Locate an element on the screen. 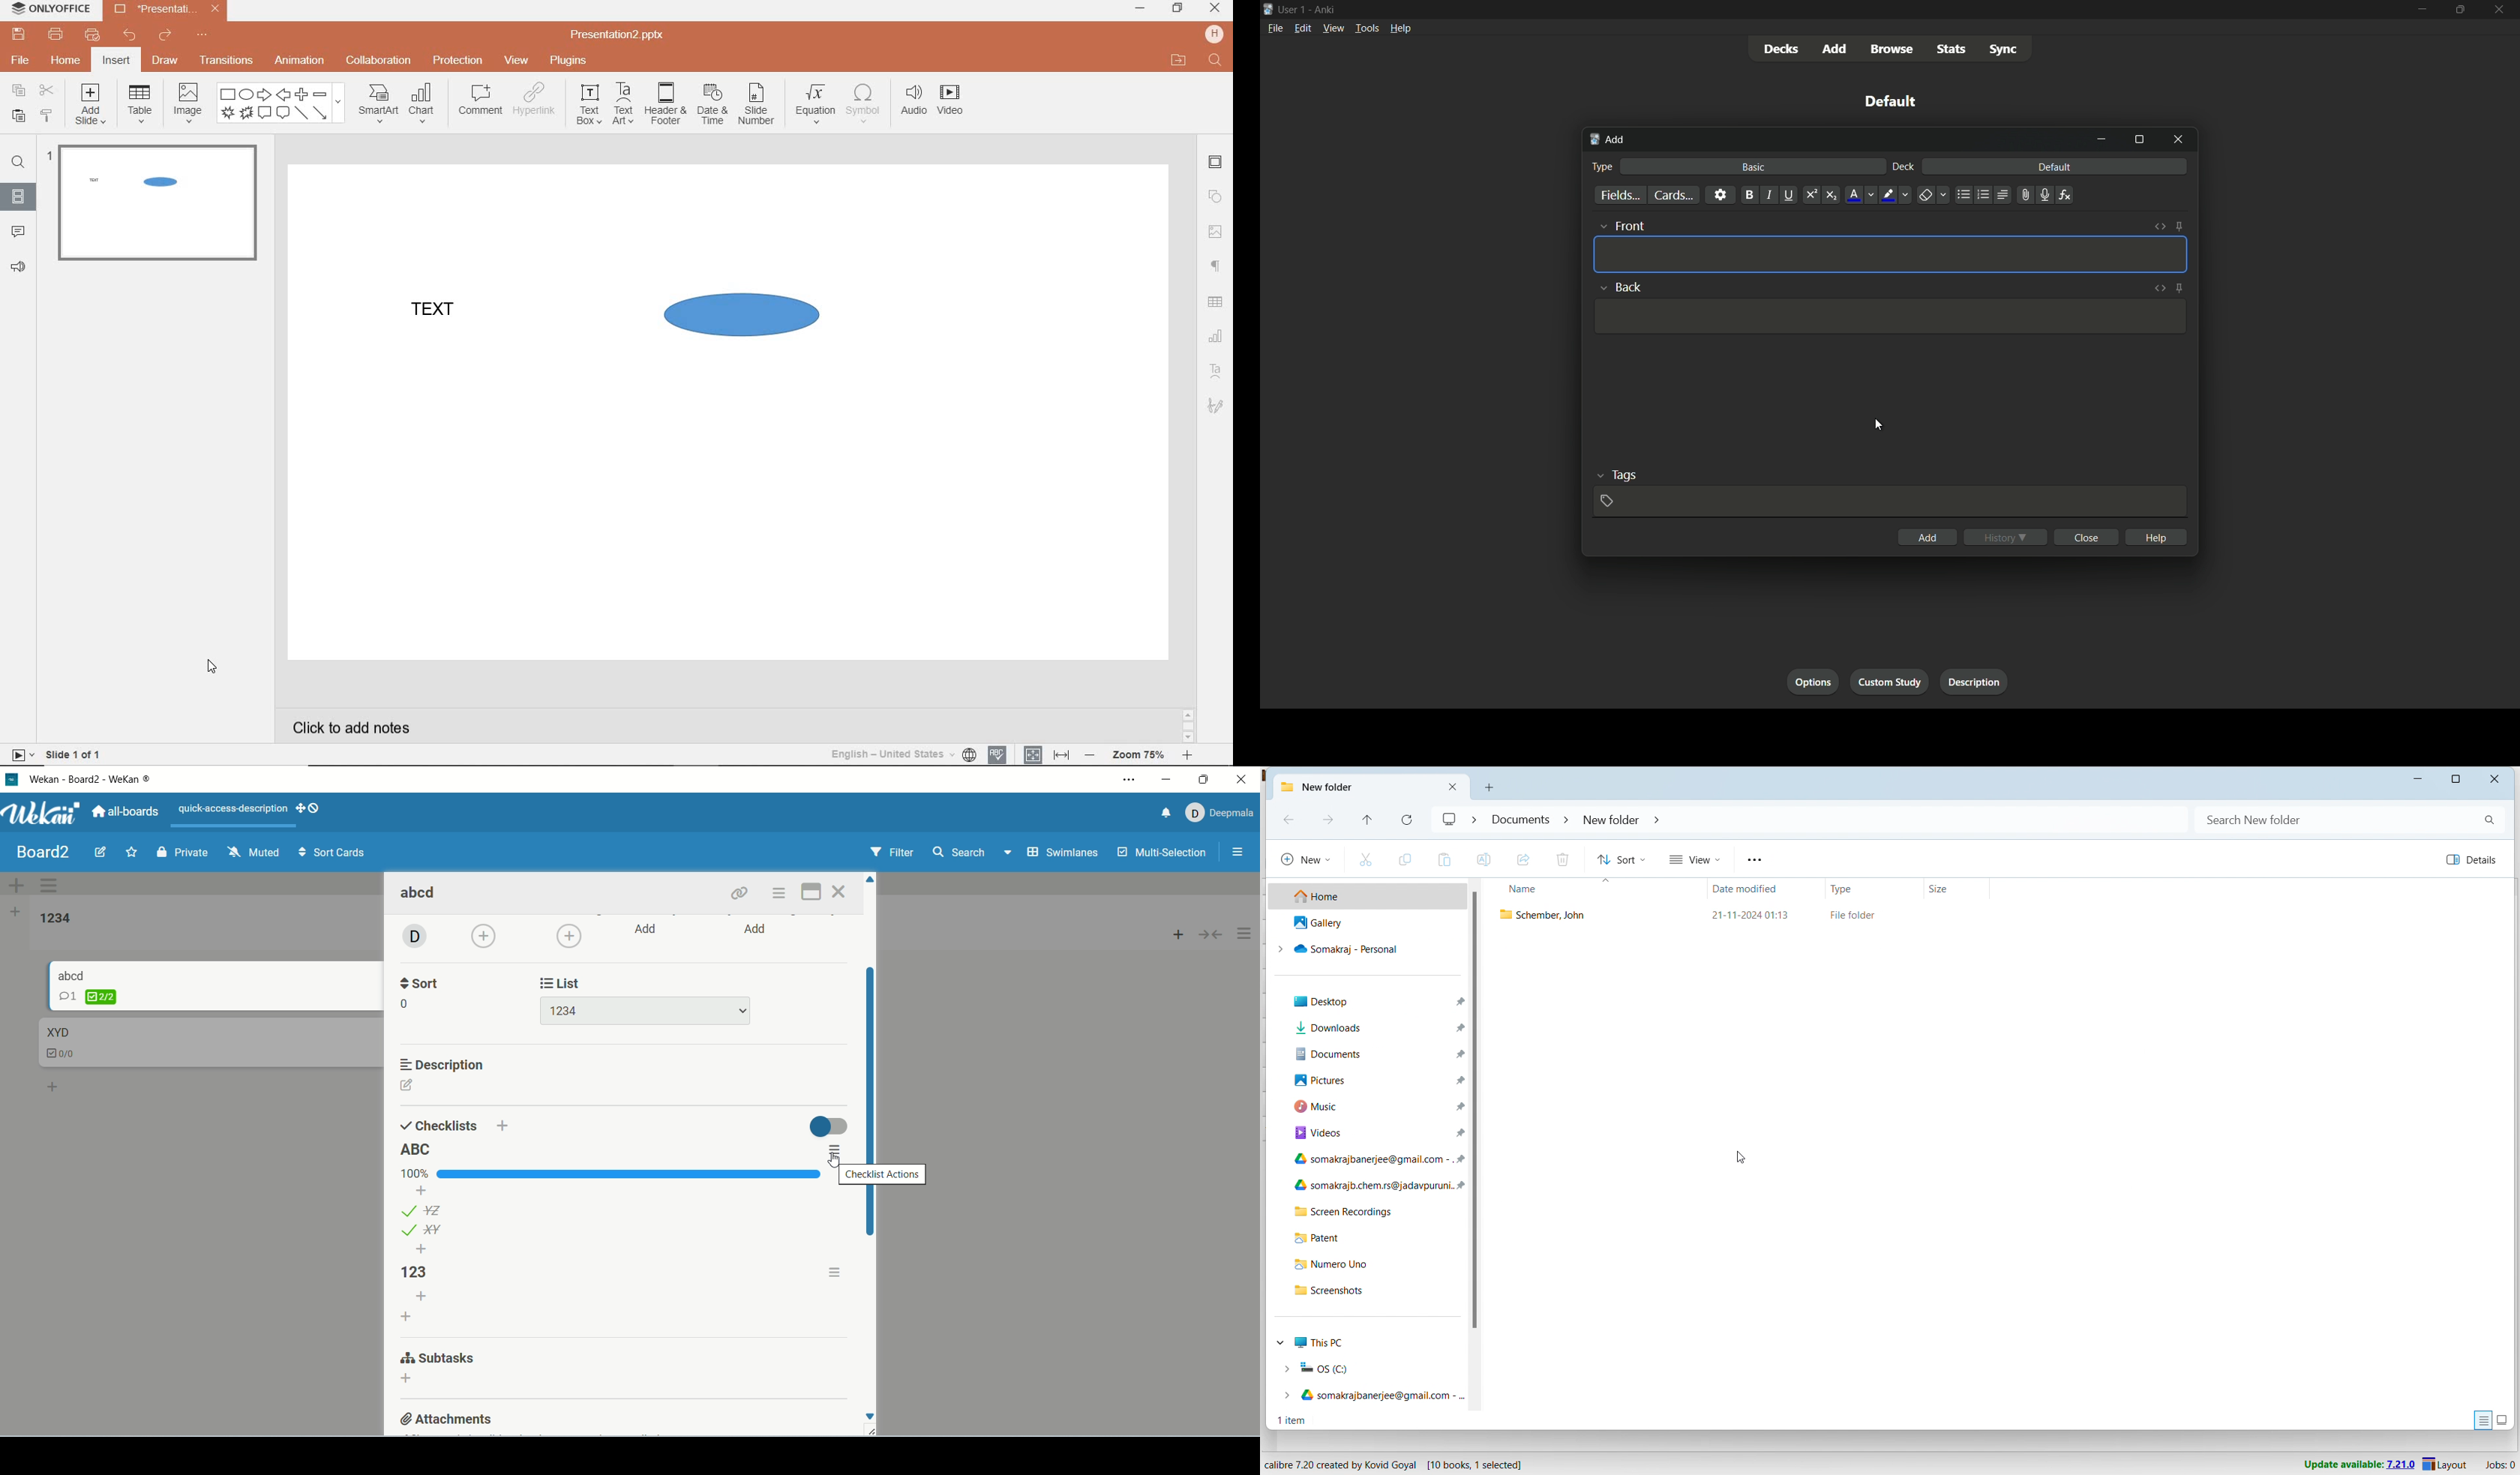 This screenshot has width=2520, height=1484. shape is located at coordinates (281, 104).